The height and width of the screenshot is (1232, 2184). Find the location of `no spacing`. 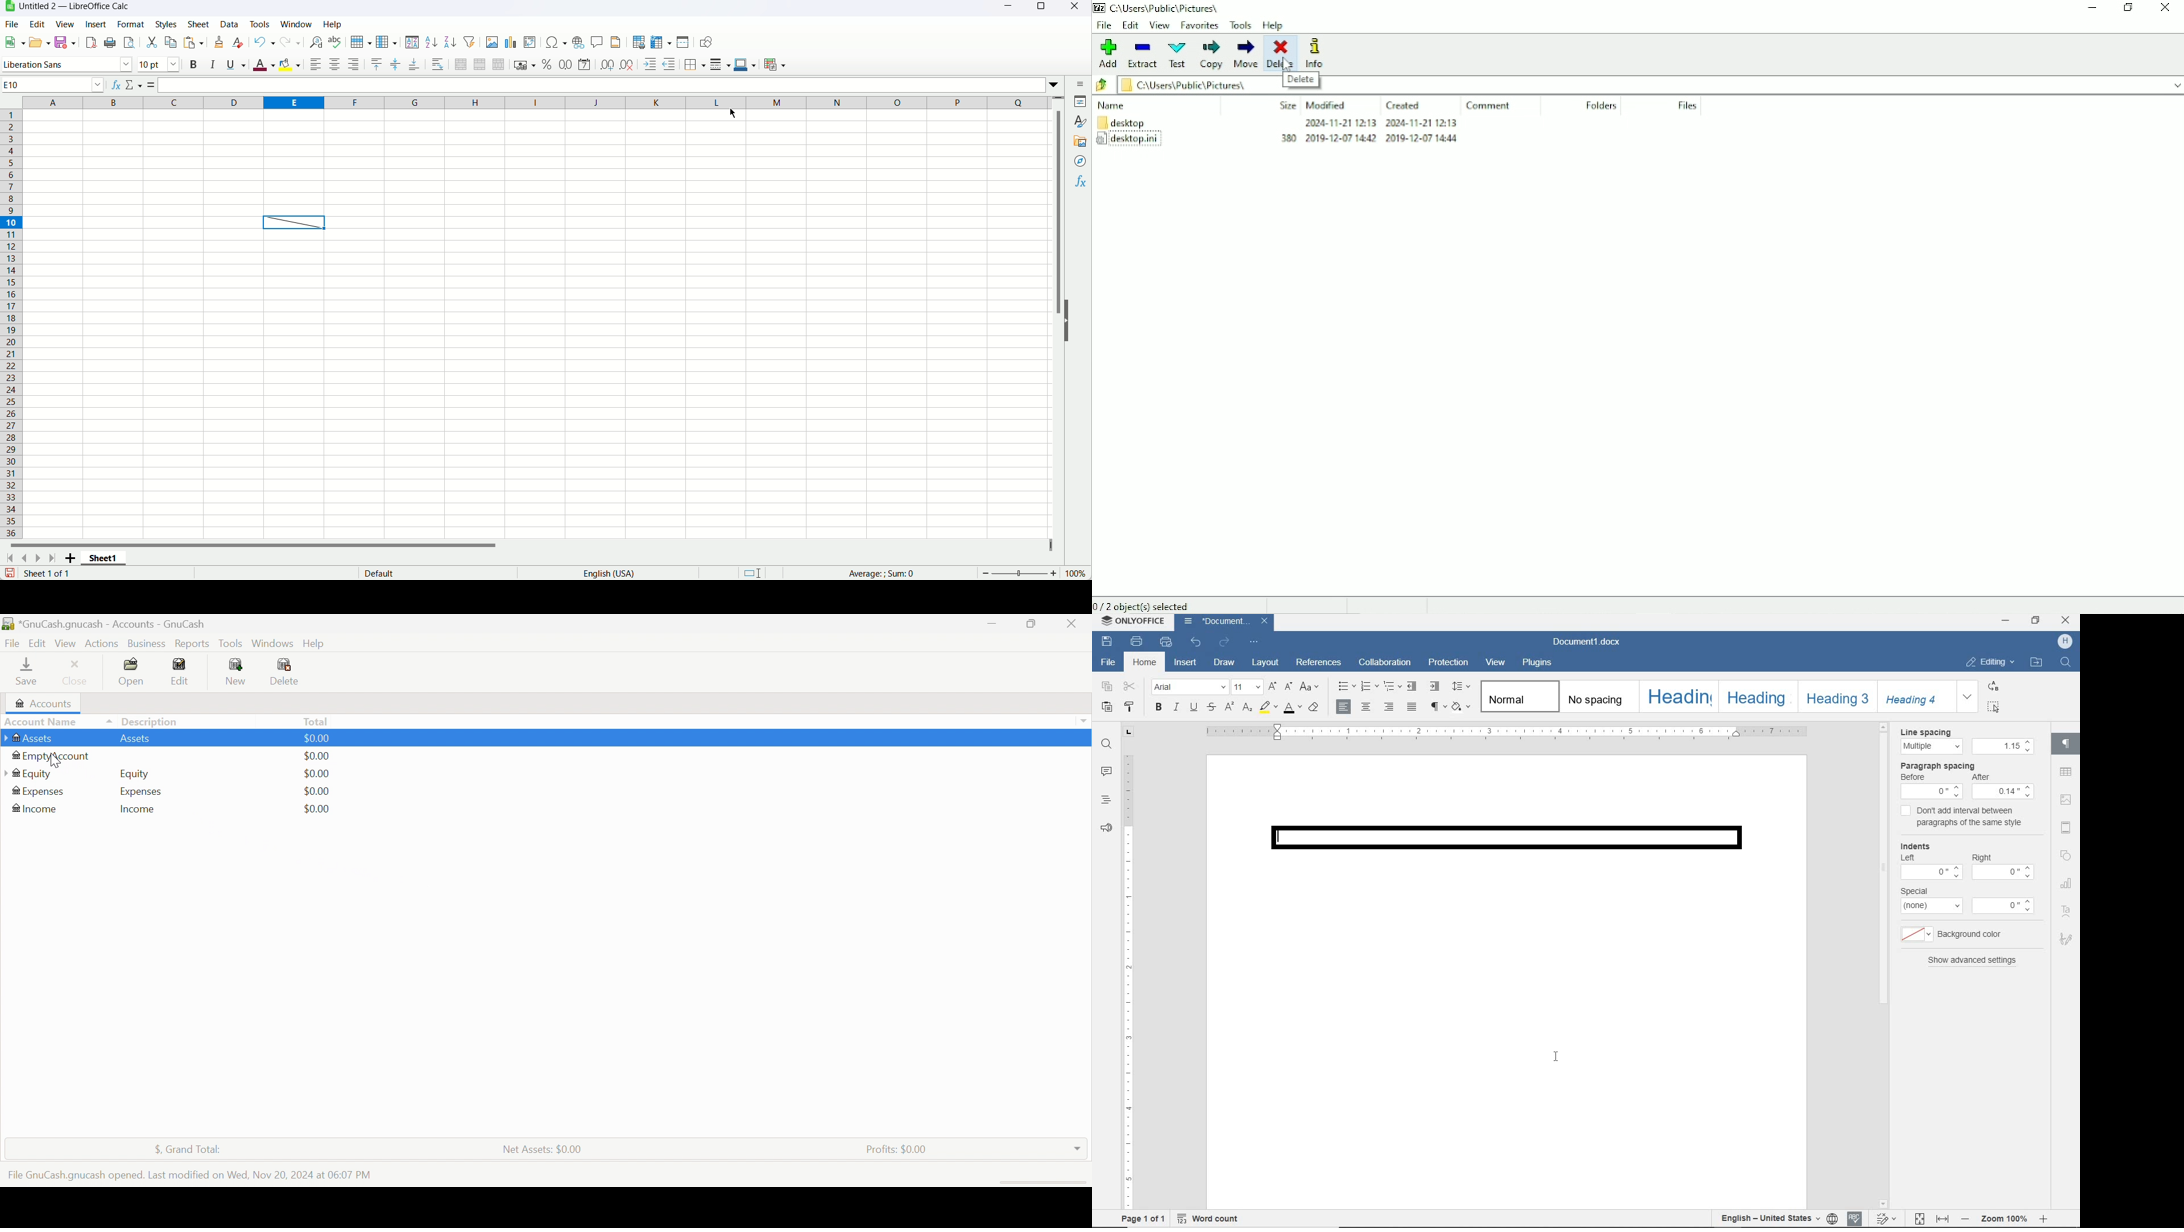

no spacing is located at coordinates (1598, 701).